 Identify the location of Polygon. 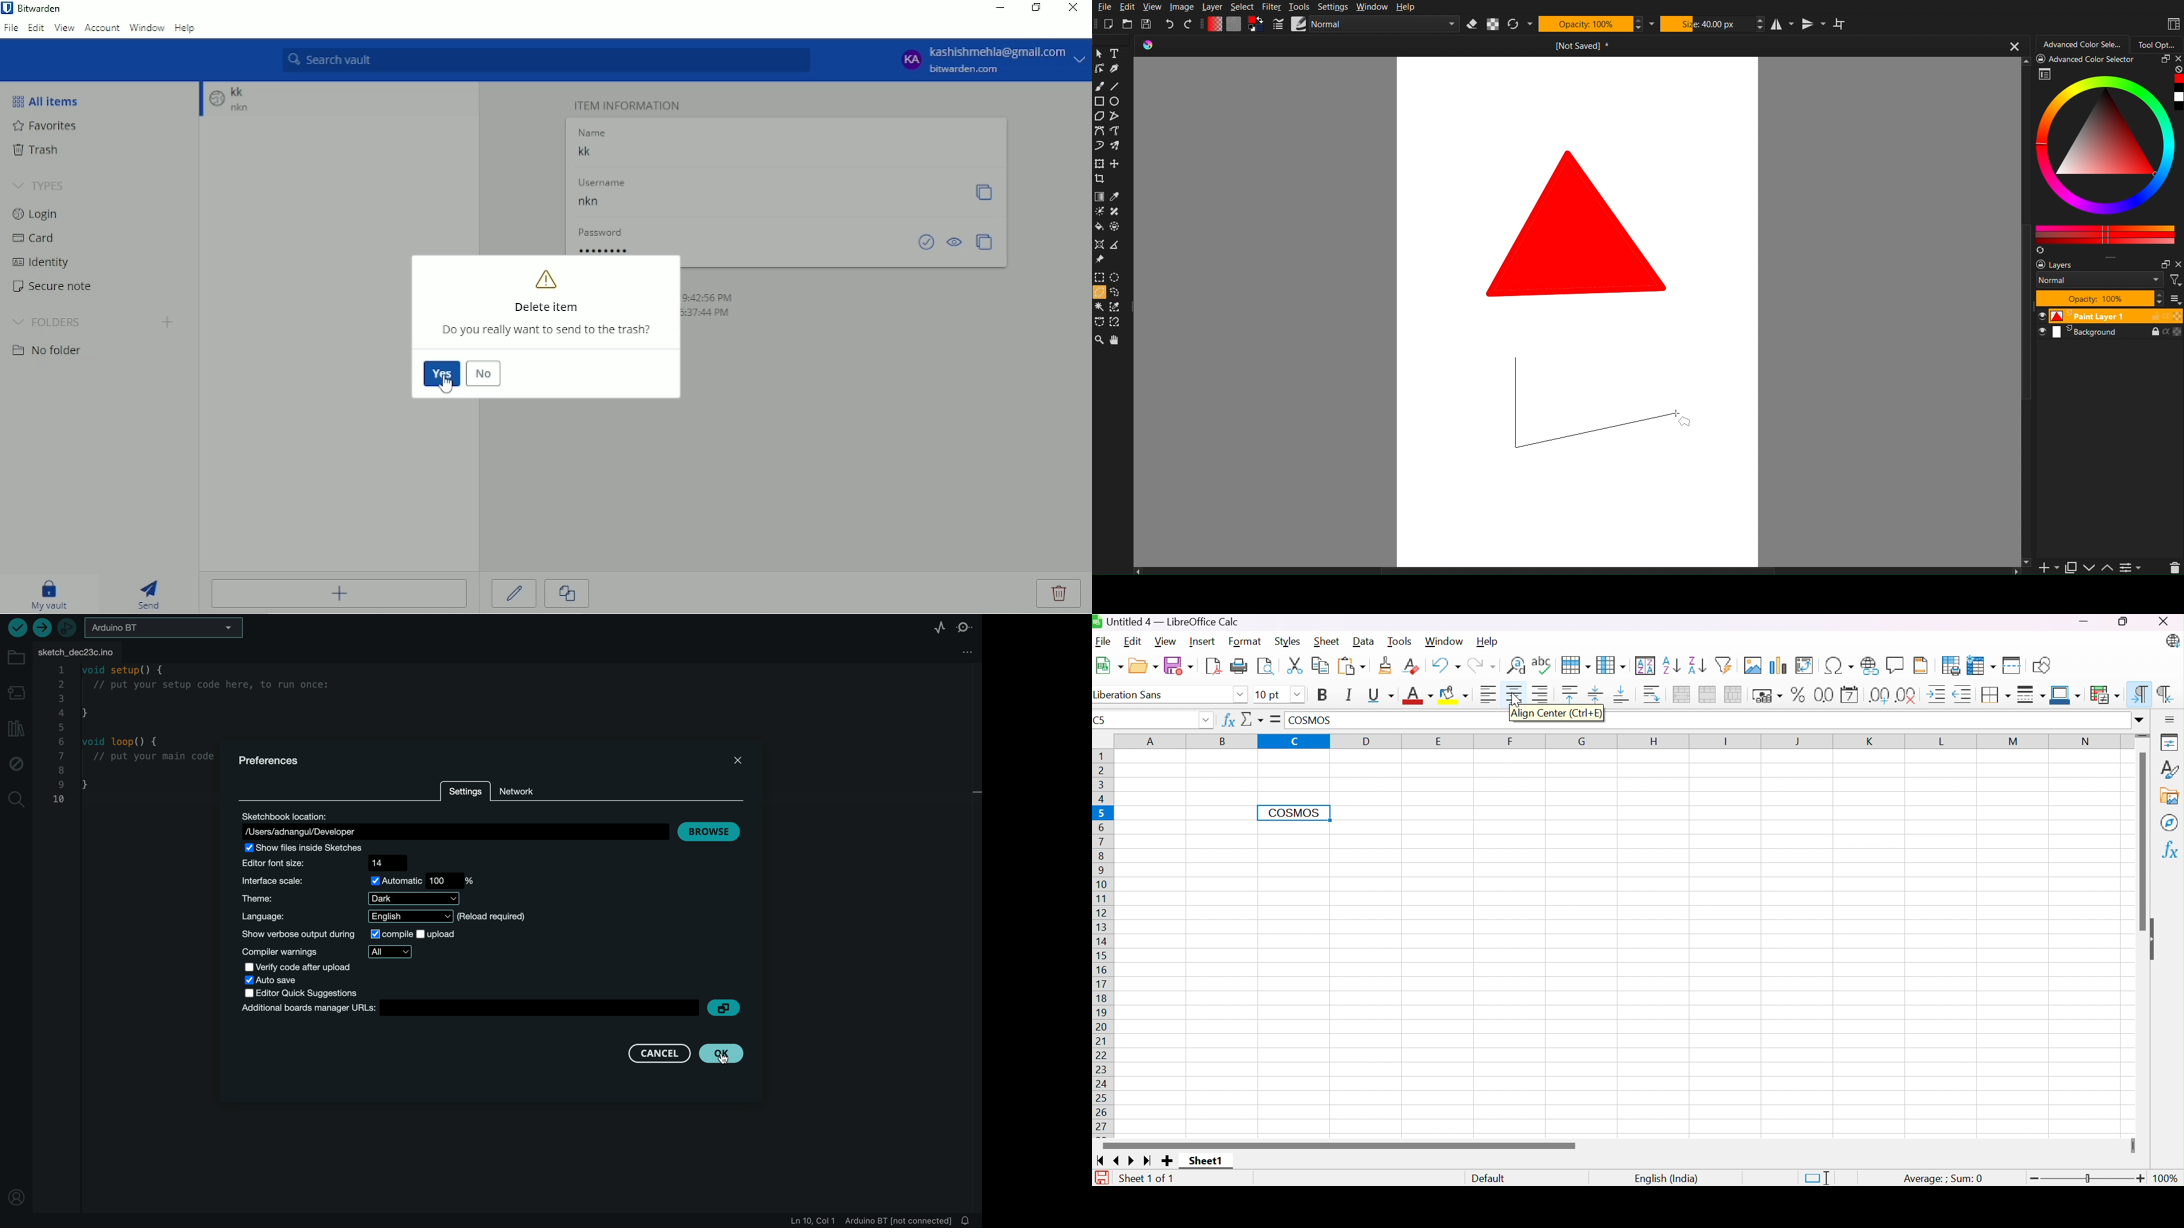
(1099, 117).